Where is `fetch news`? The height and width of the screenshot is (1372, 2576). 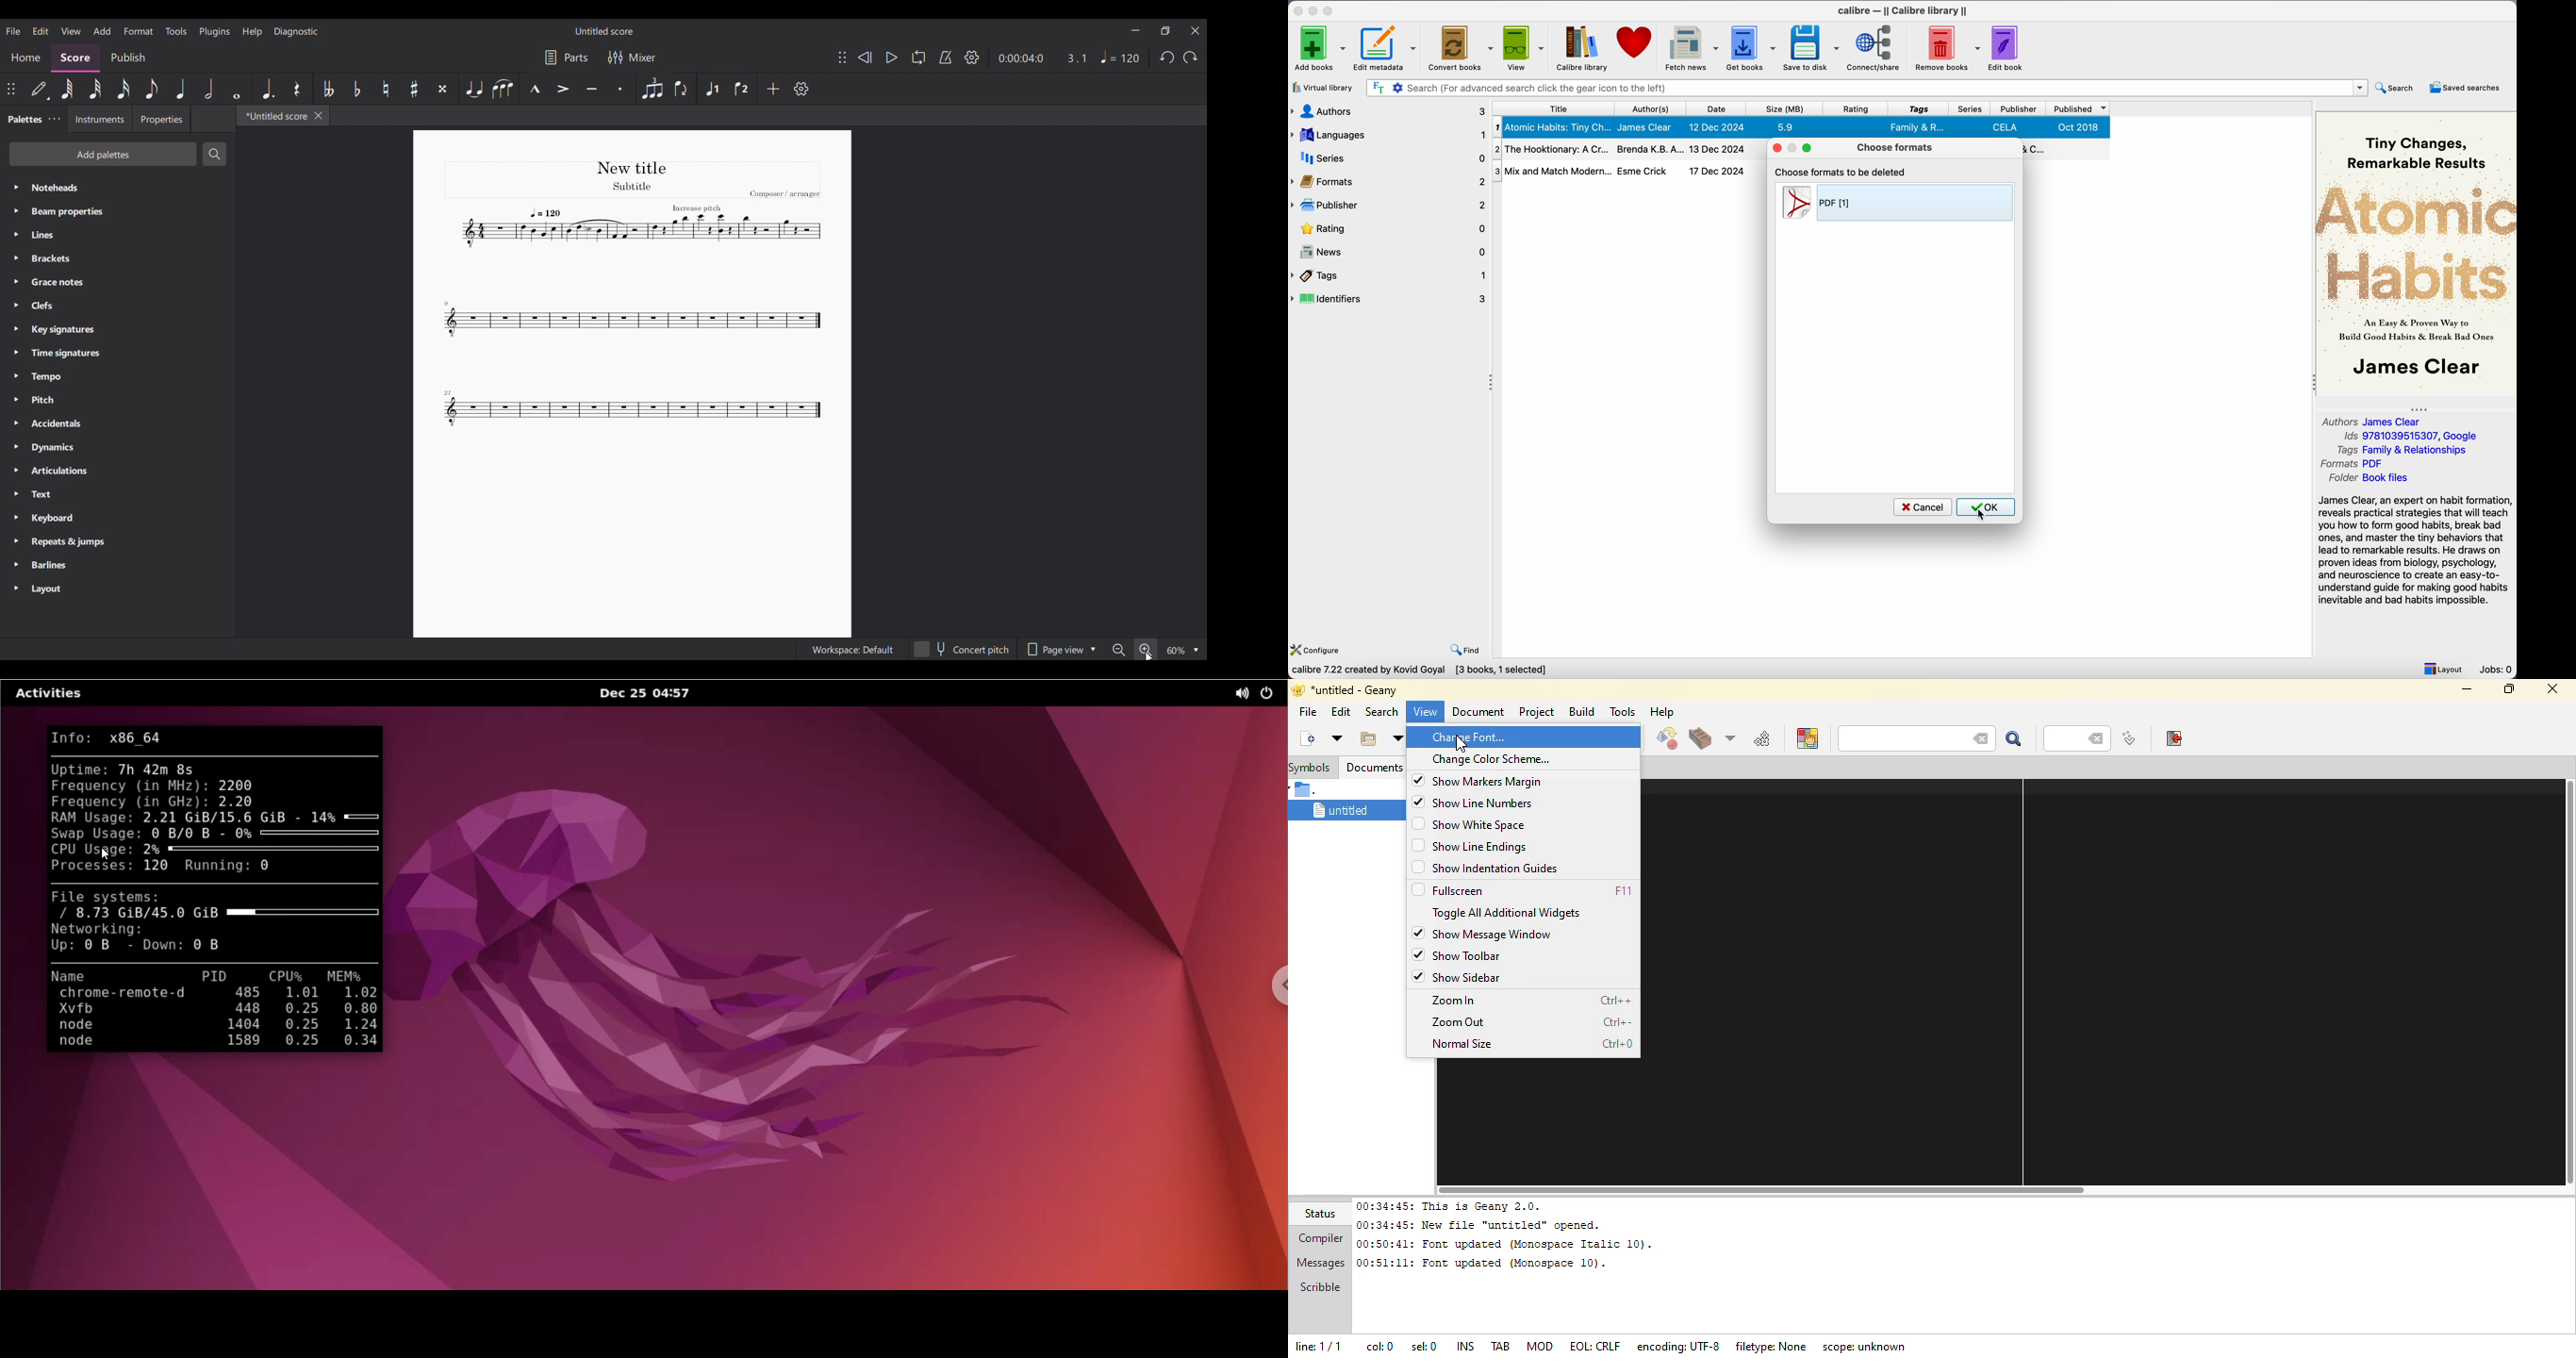 fetch news is located at coordinates (1690, 46).